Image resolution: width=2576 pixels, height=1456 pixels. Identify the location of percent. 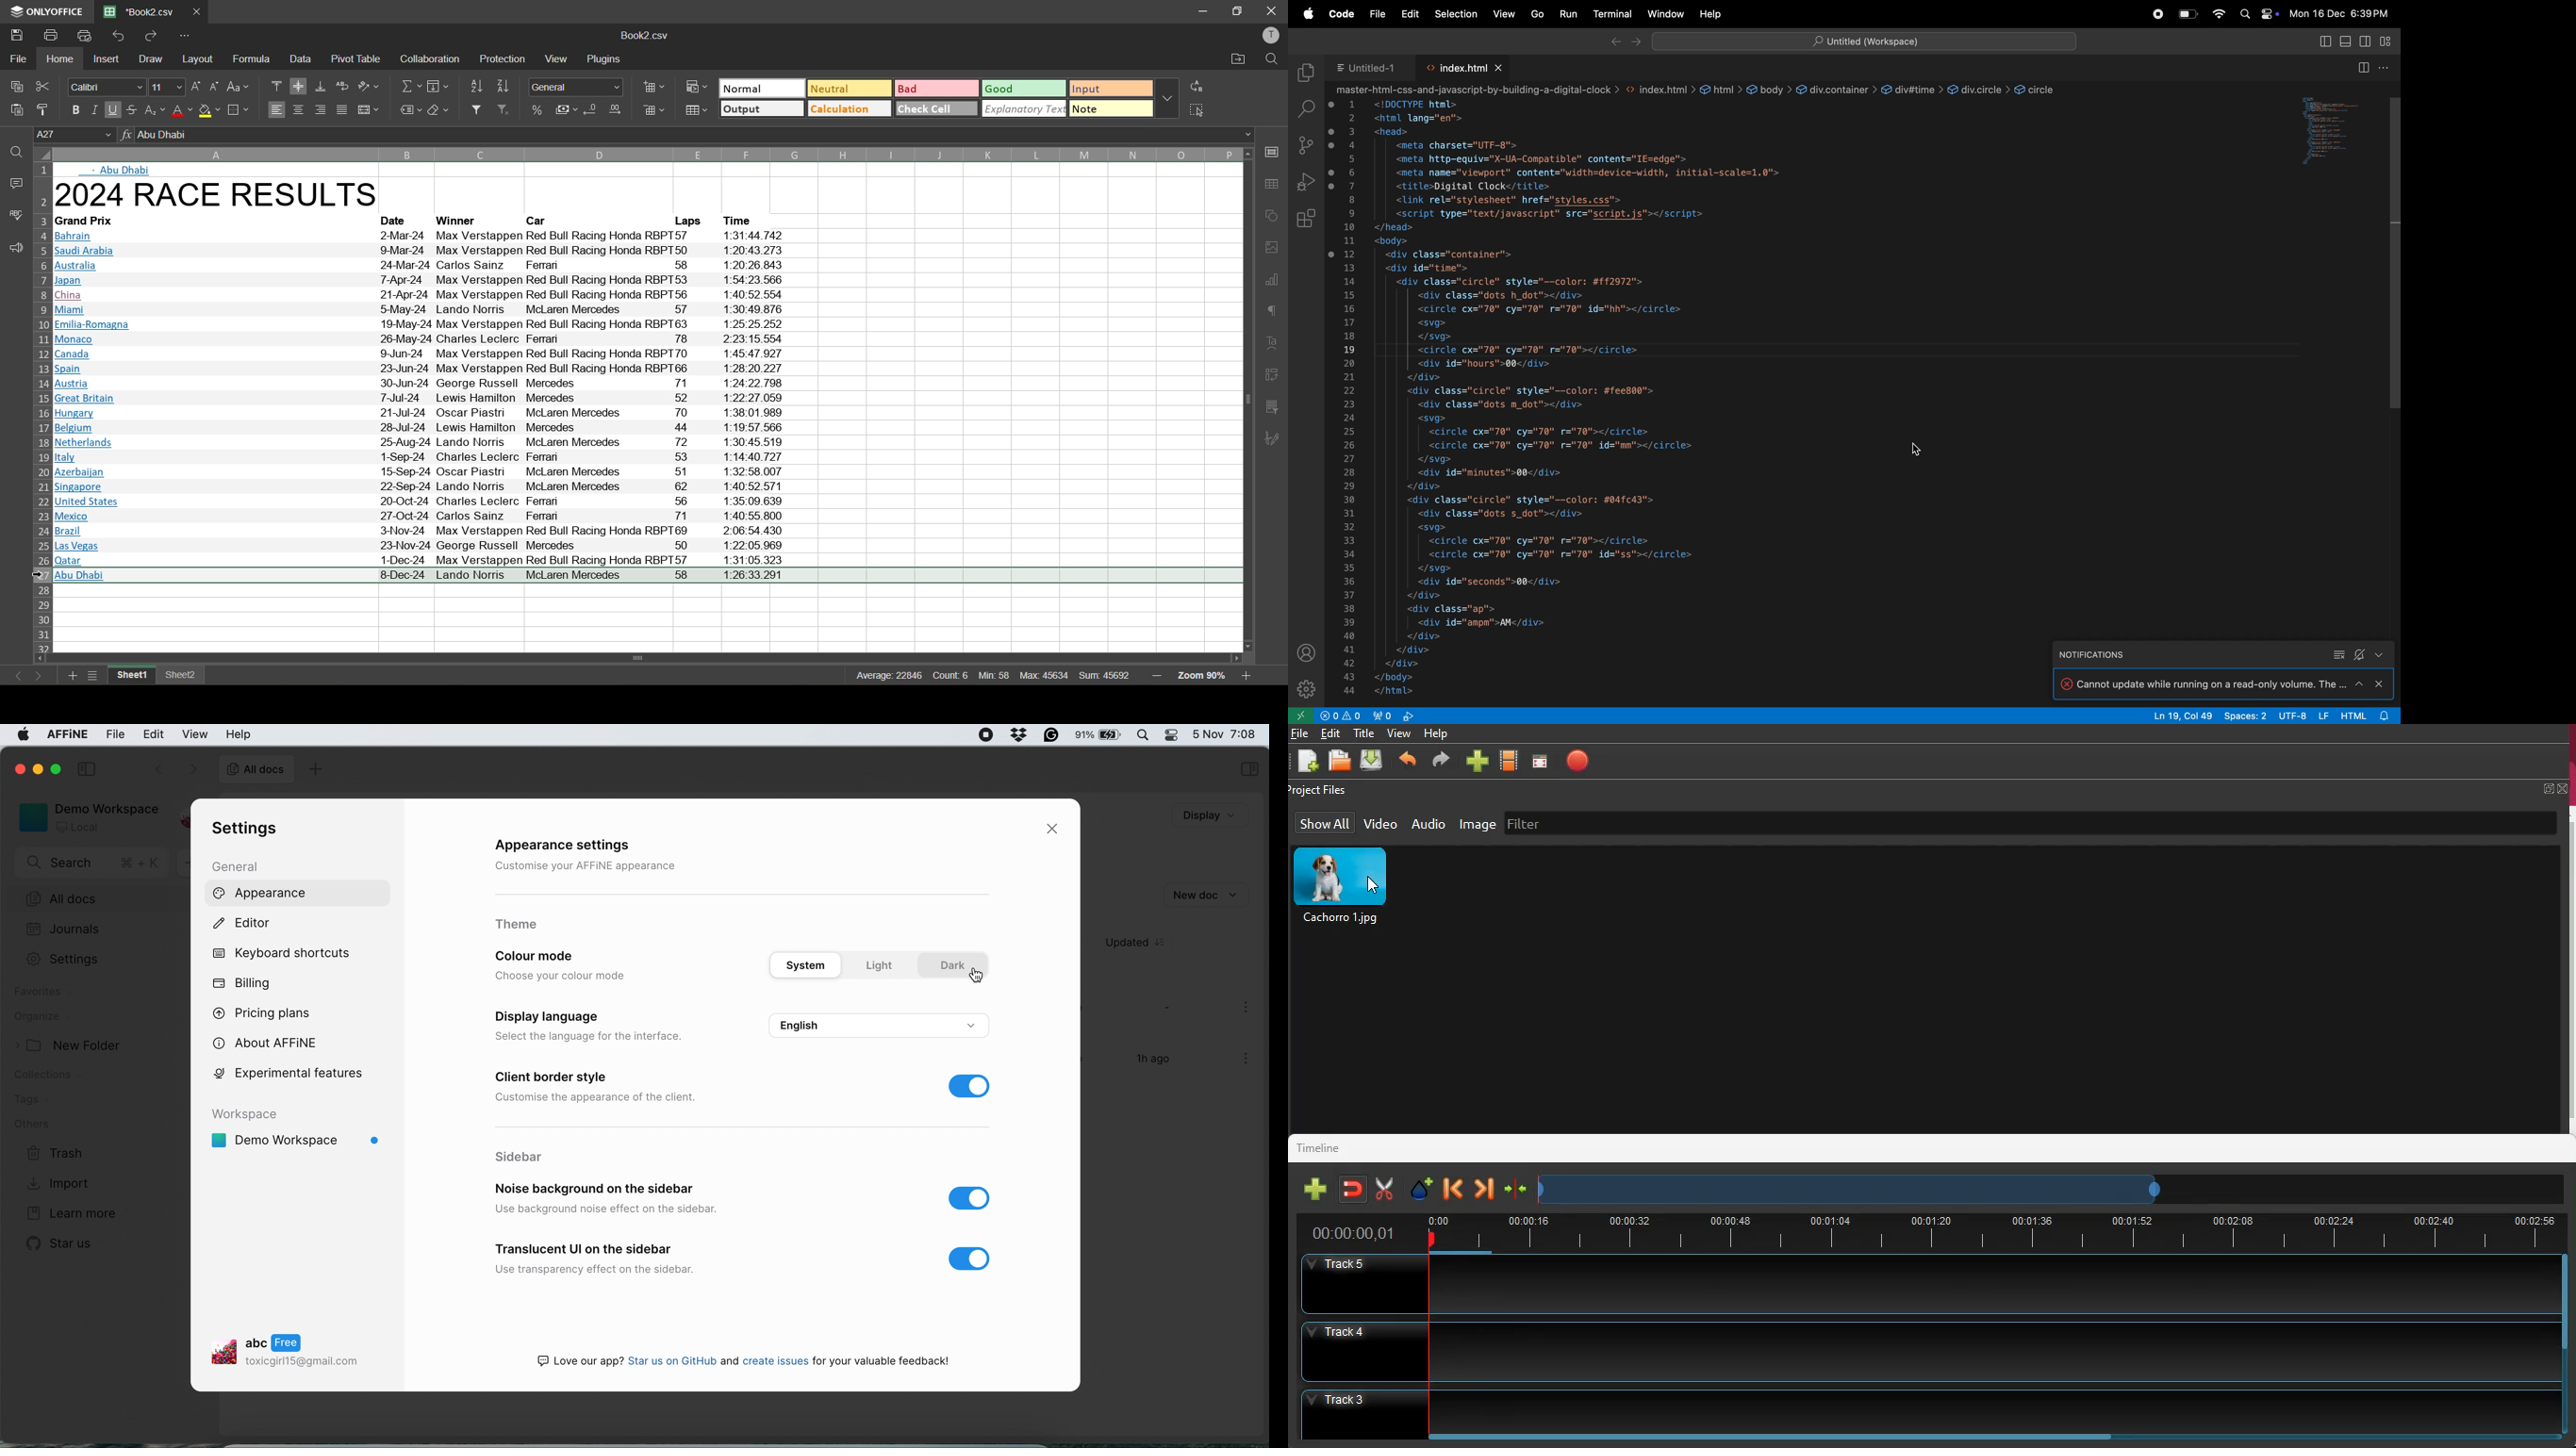
(539, 110).